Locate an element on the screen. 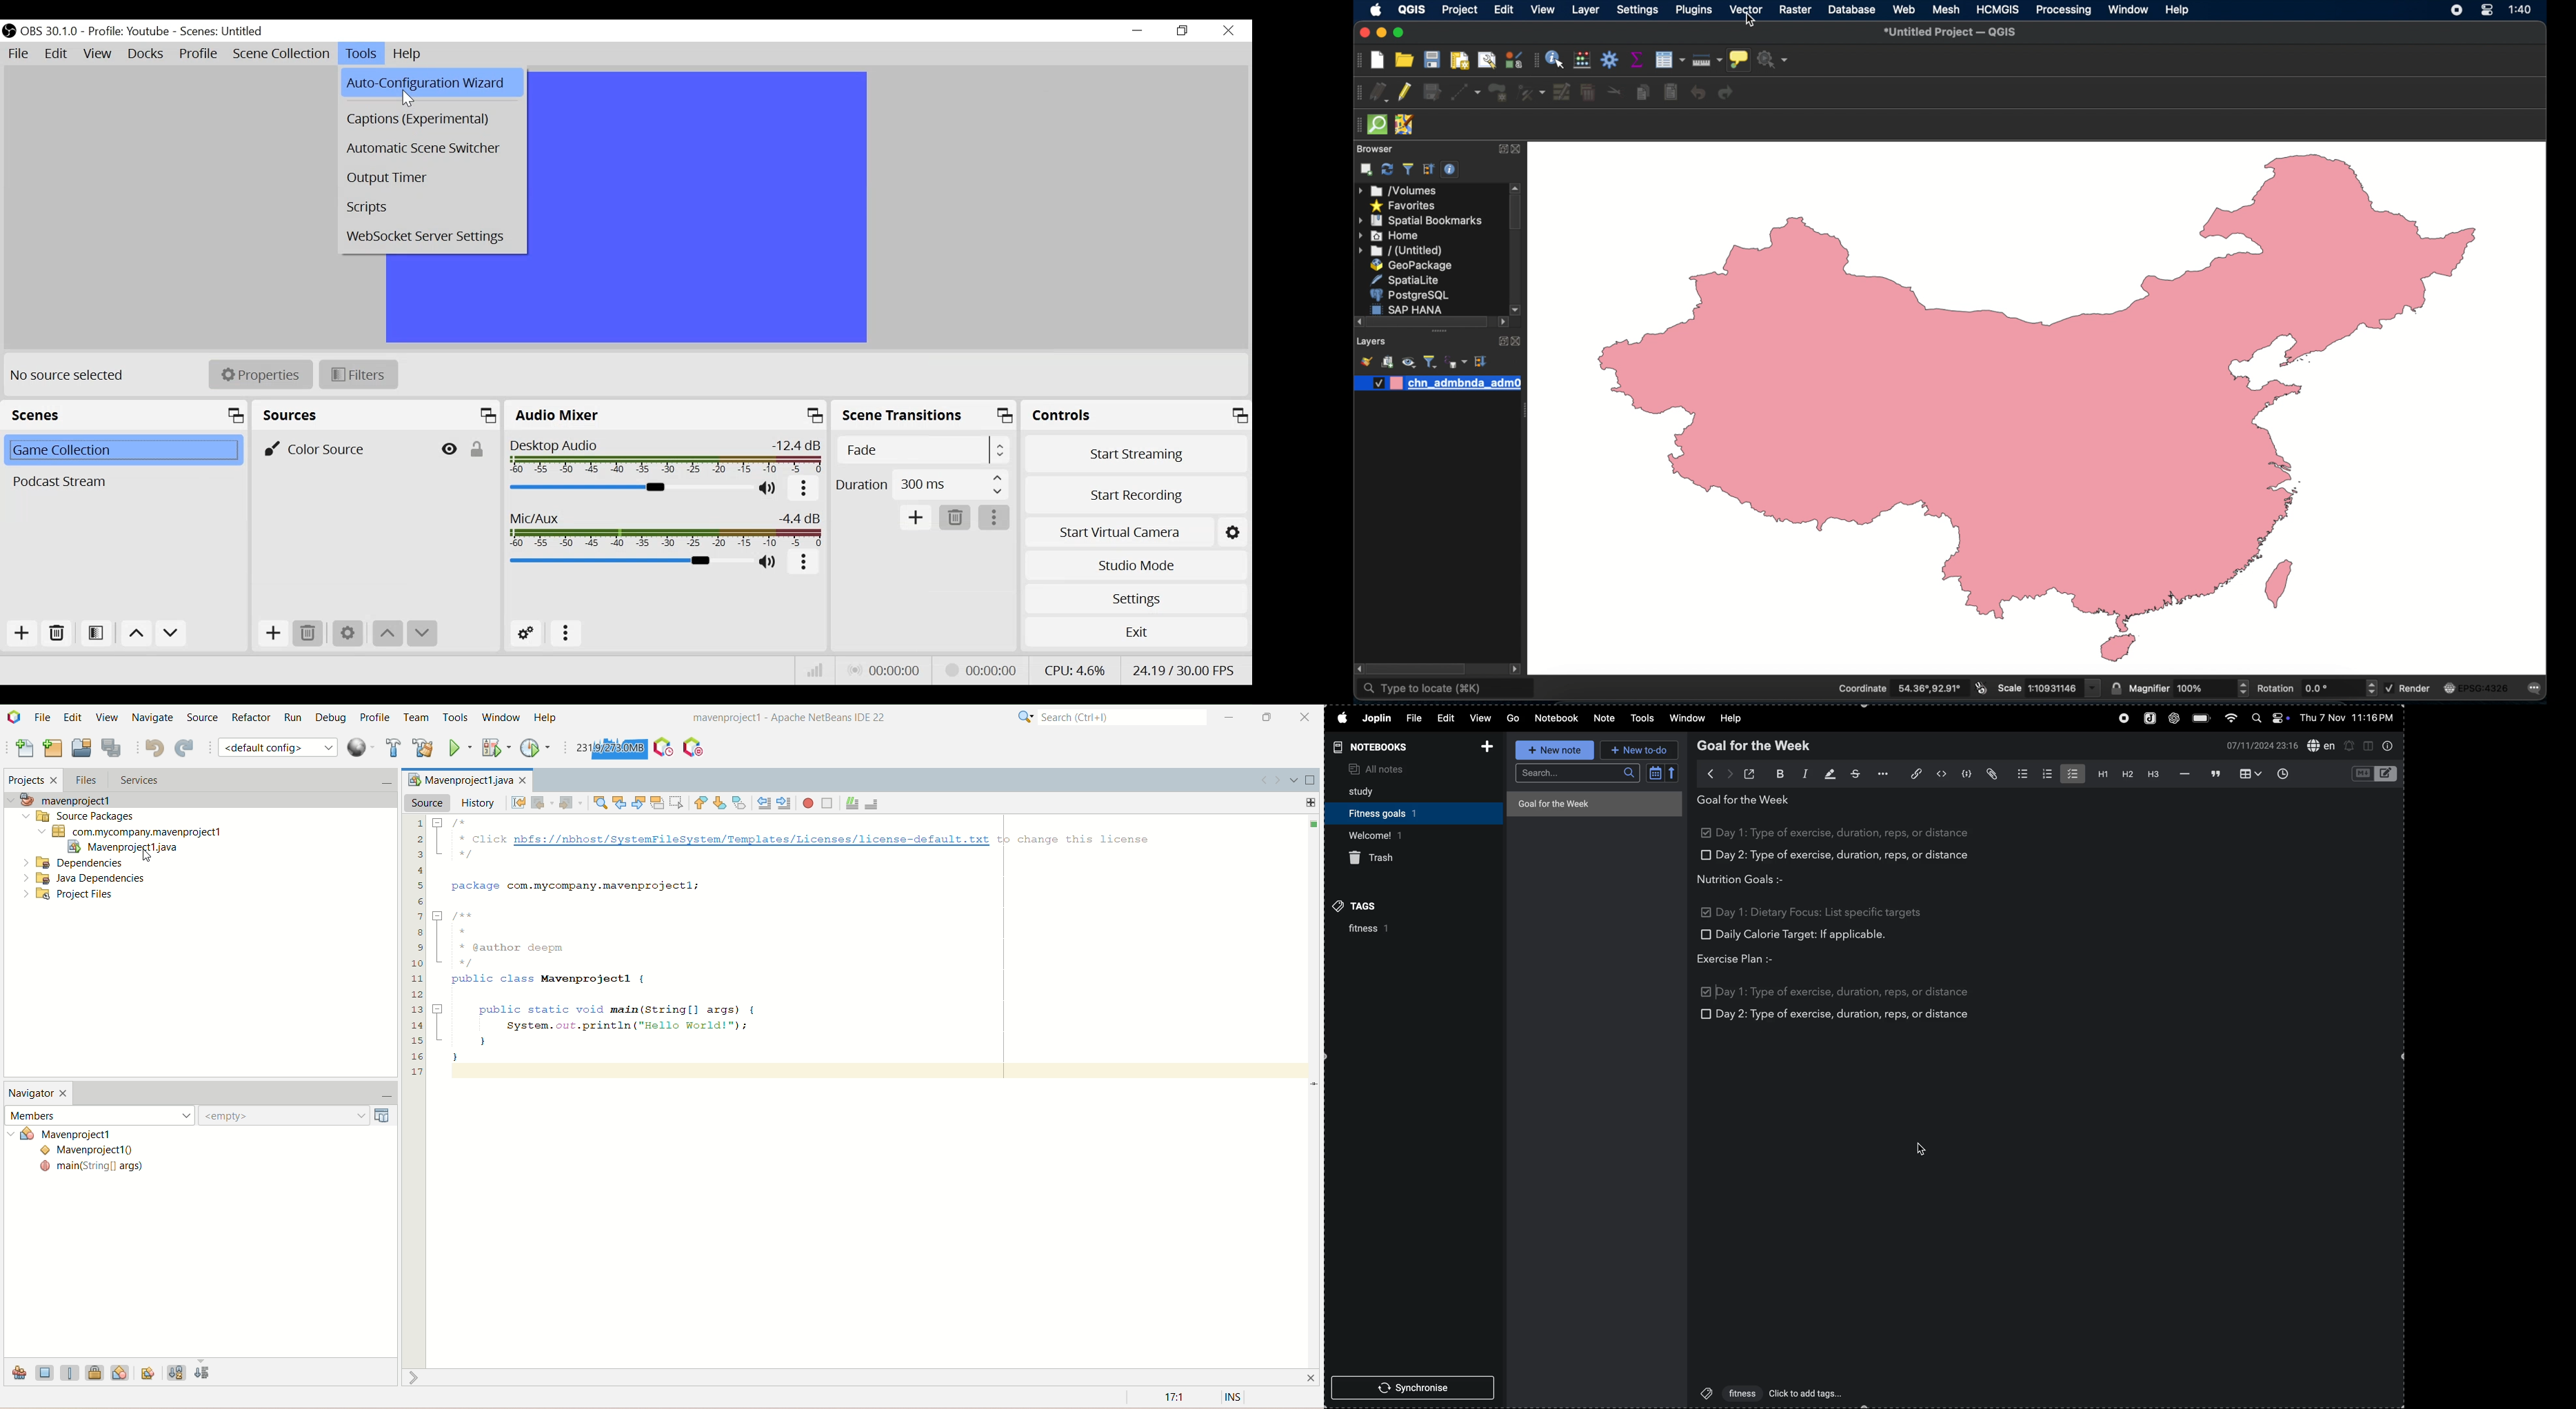 This screenshot has width=2576, height=1428. new to do is located at coordinates (1639, 751).